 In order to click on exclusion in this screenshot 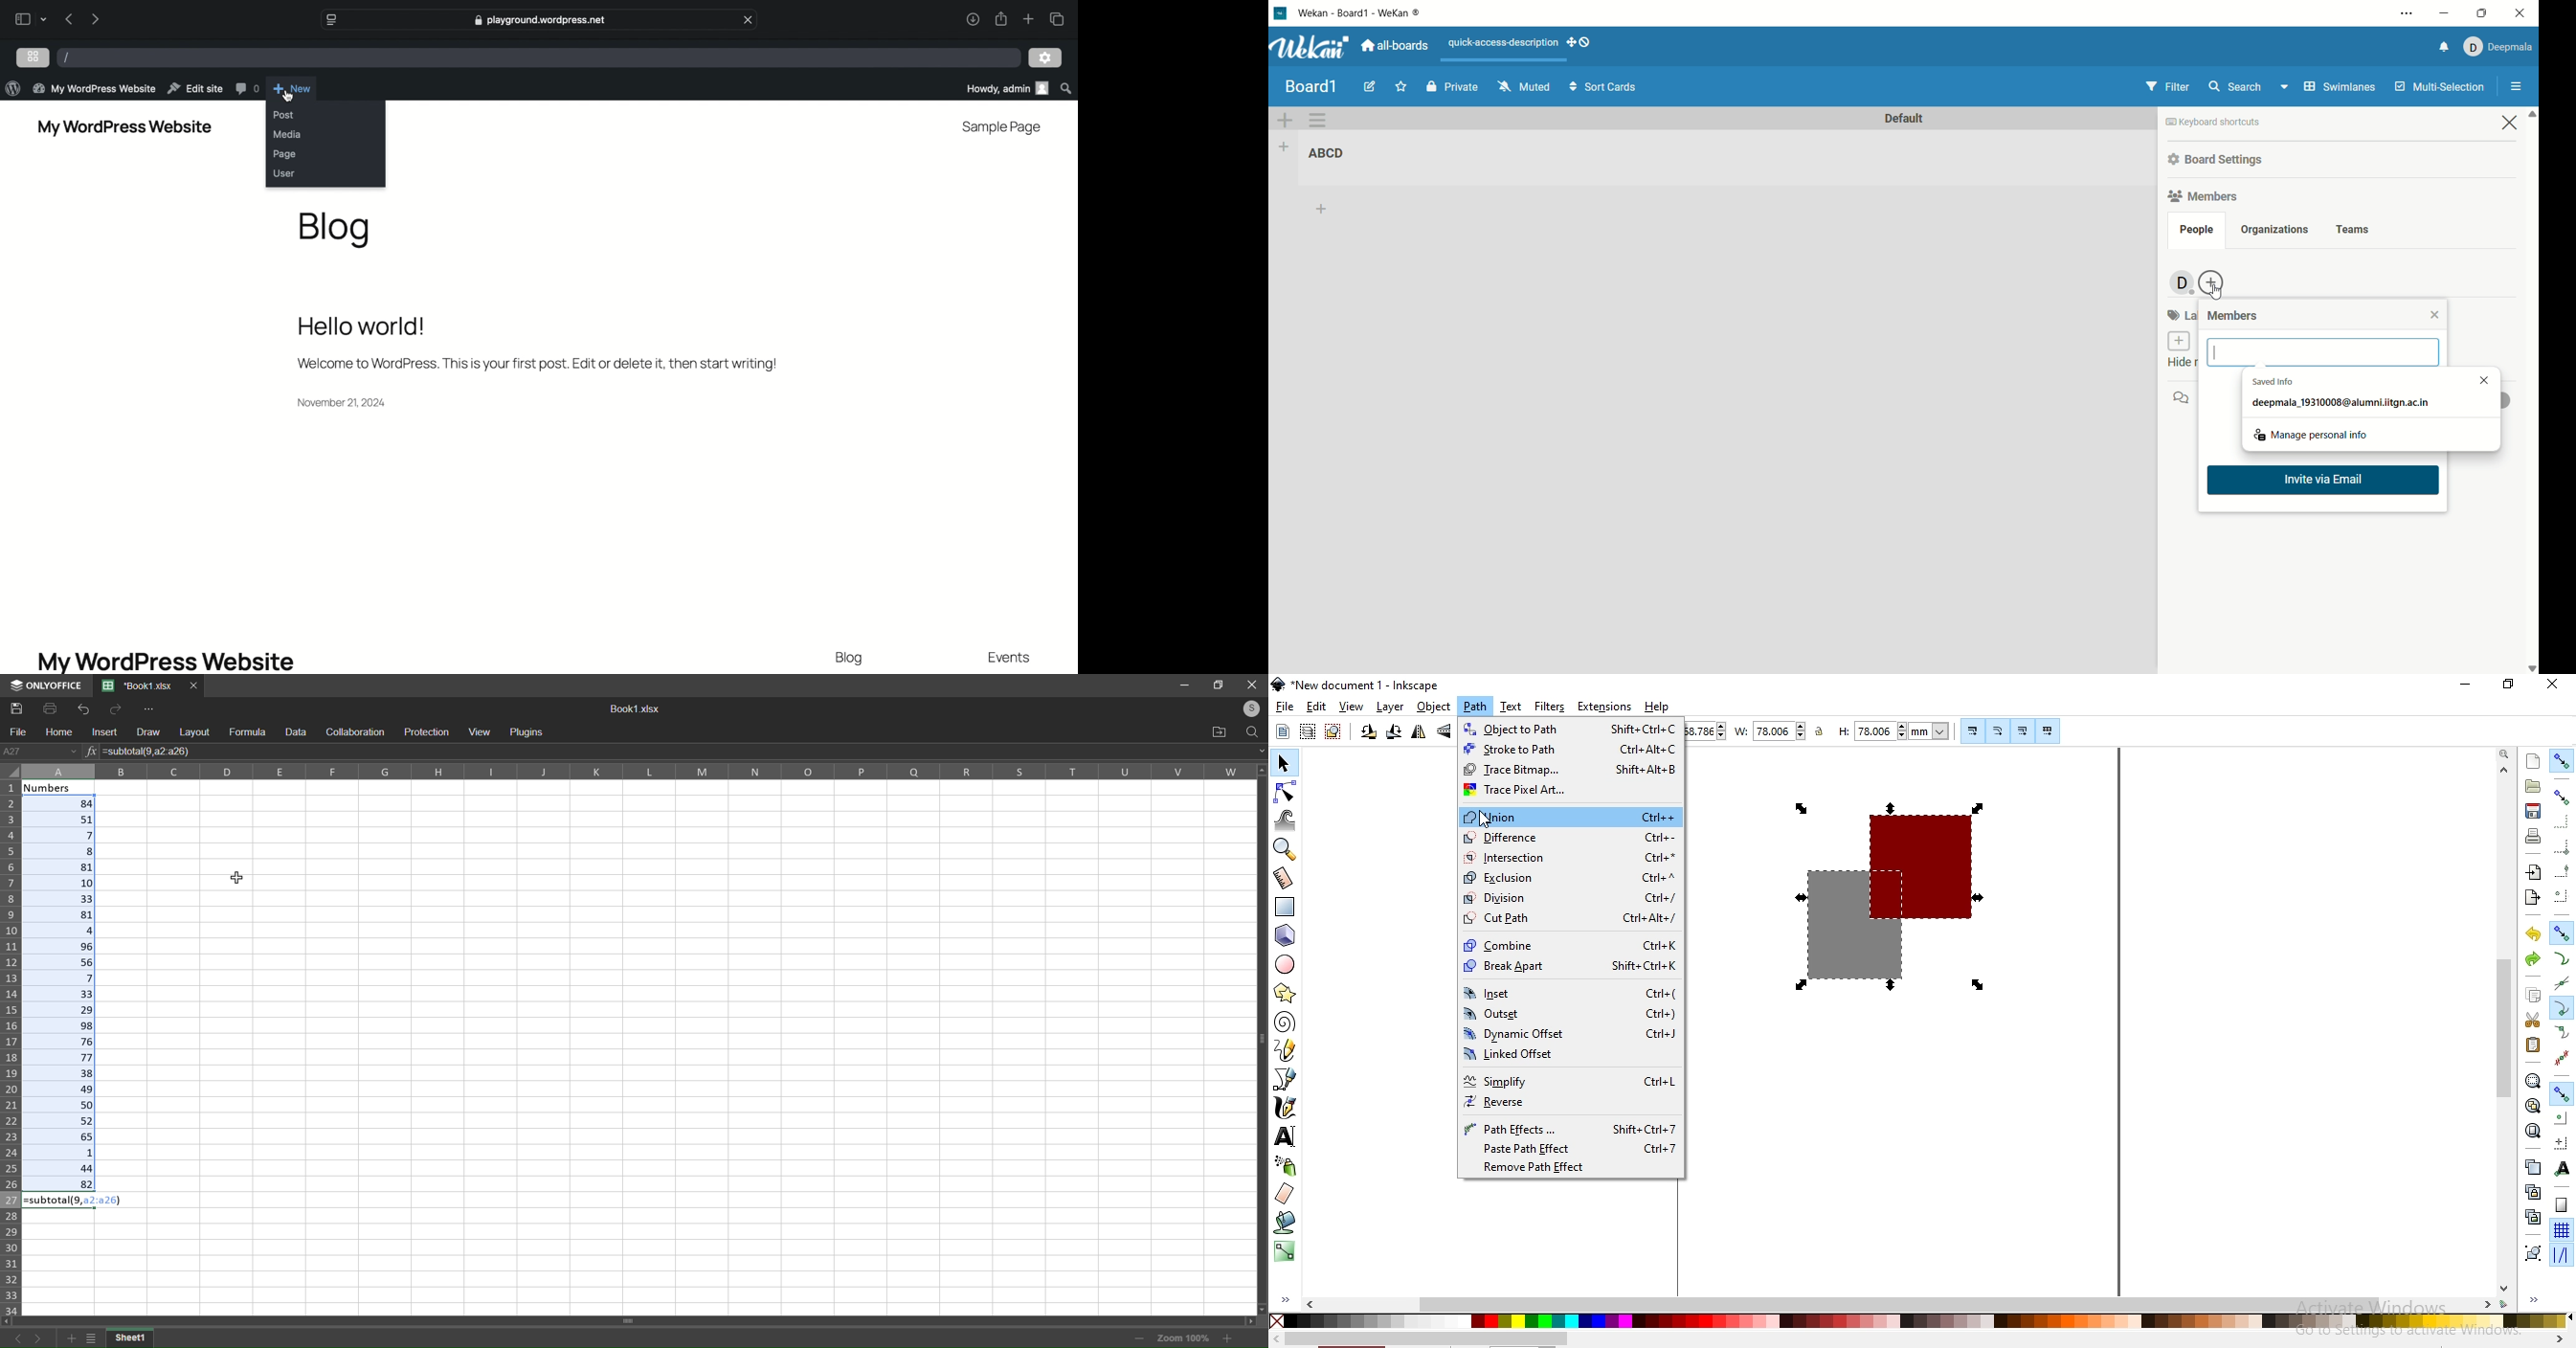, I will do `click(1566, 877)`.